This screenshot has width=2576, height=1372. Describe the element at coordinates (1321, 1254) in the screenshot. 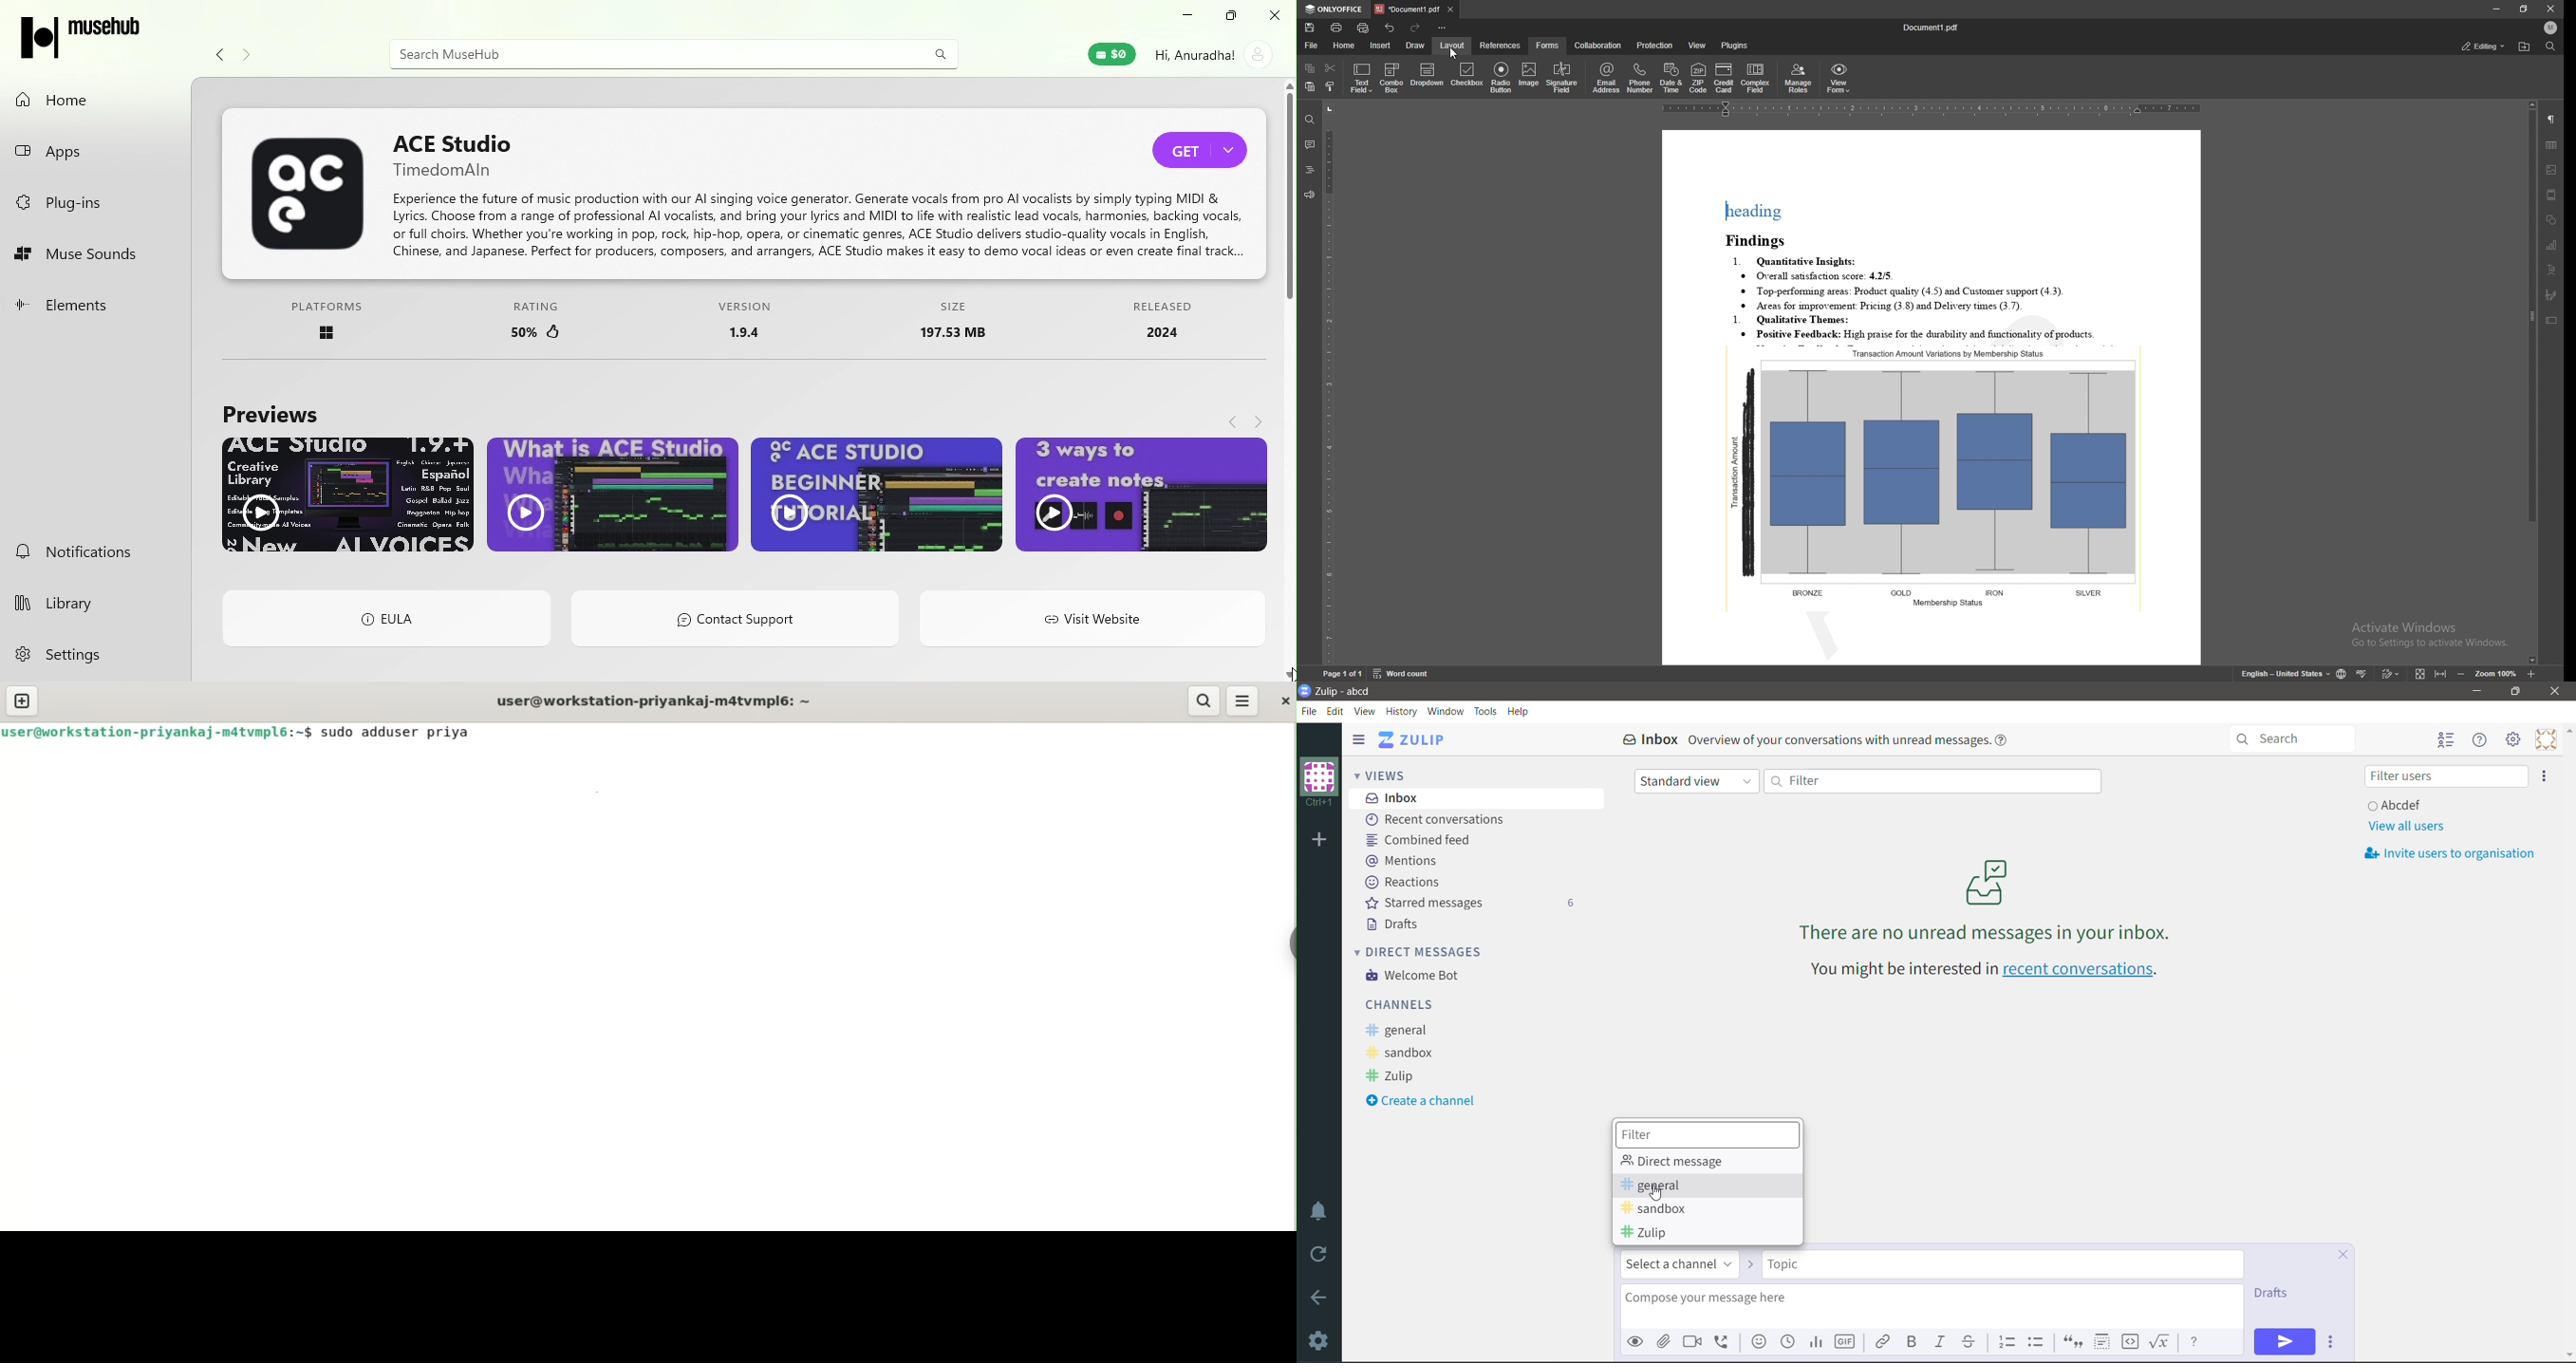

I see `Reload` at that location.